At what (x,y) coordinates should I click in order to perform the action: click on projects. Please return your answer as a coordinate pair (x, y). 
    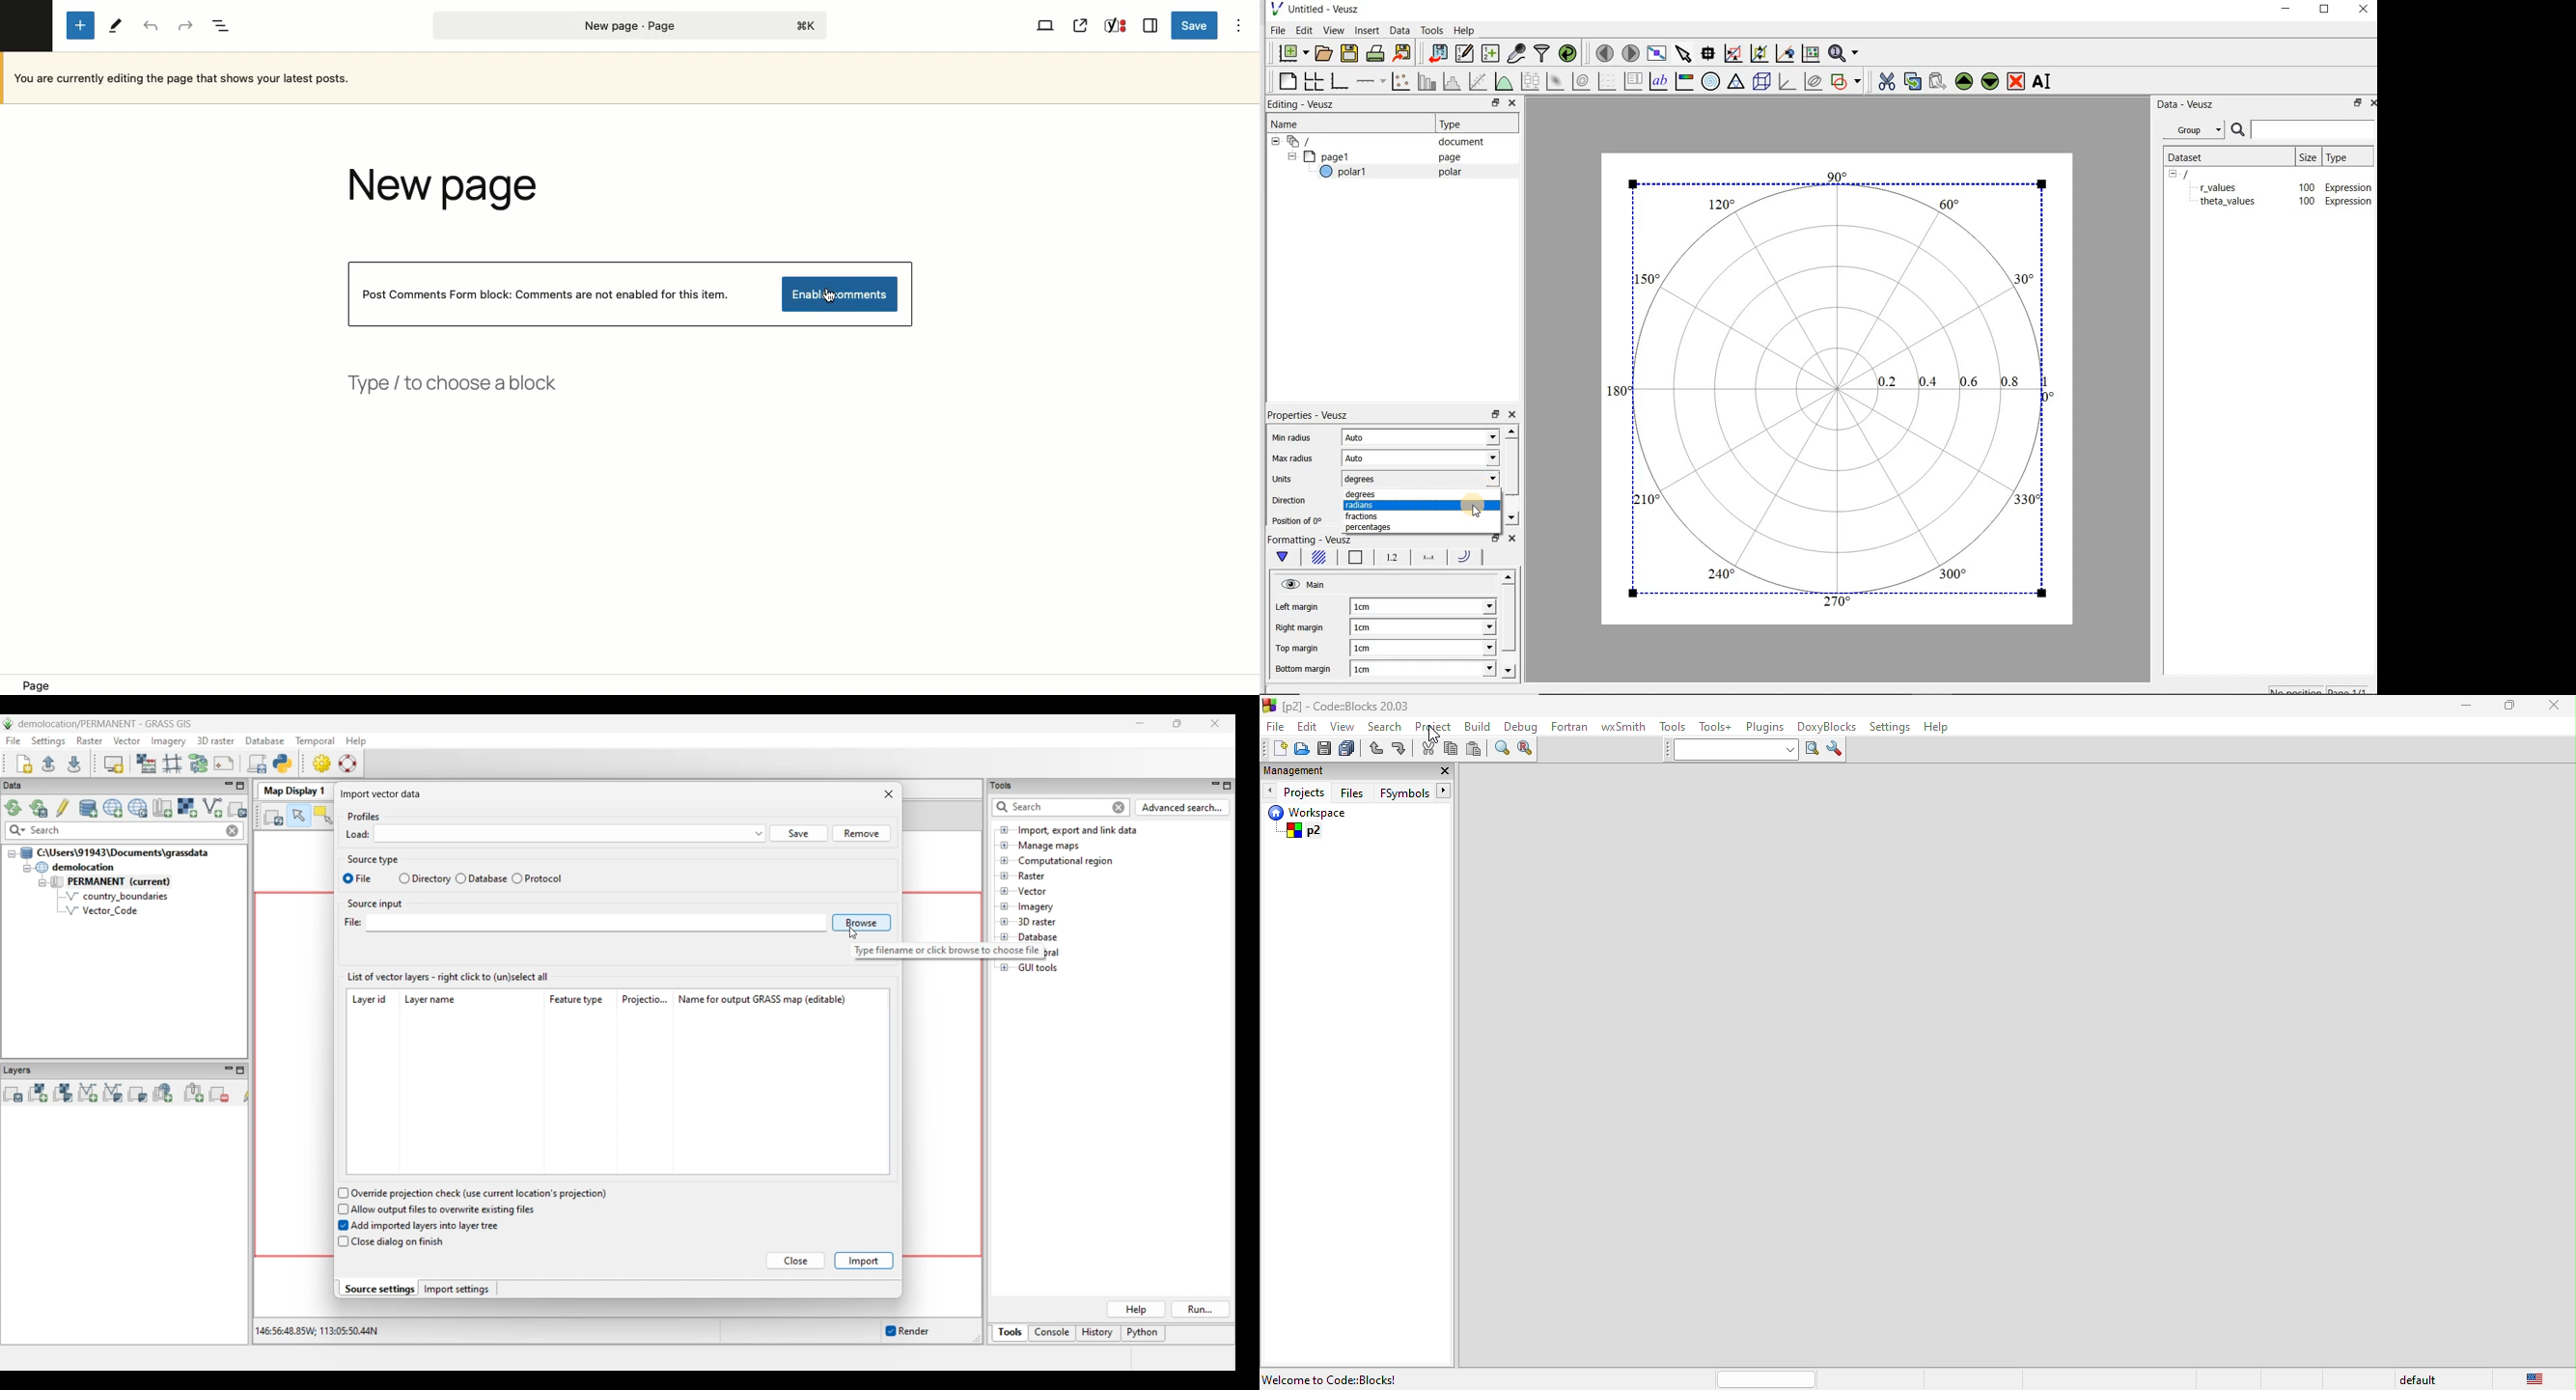
    Looking at the image, I should click on (1295, 791).